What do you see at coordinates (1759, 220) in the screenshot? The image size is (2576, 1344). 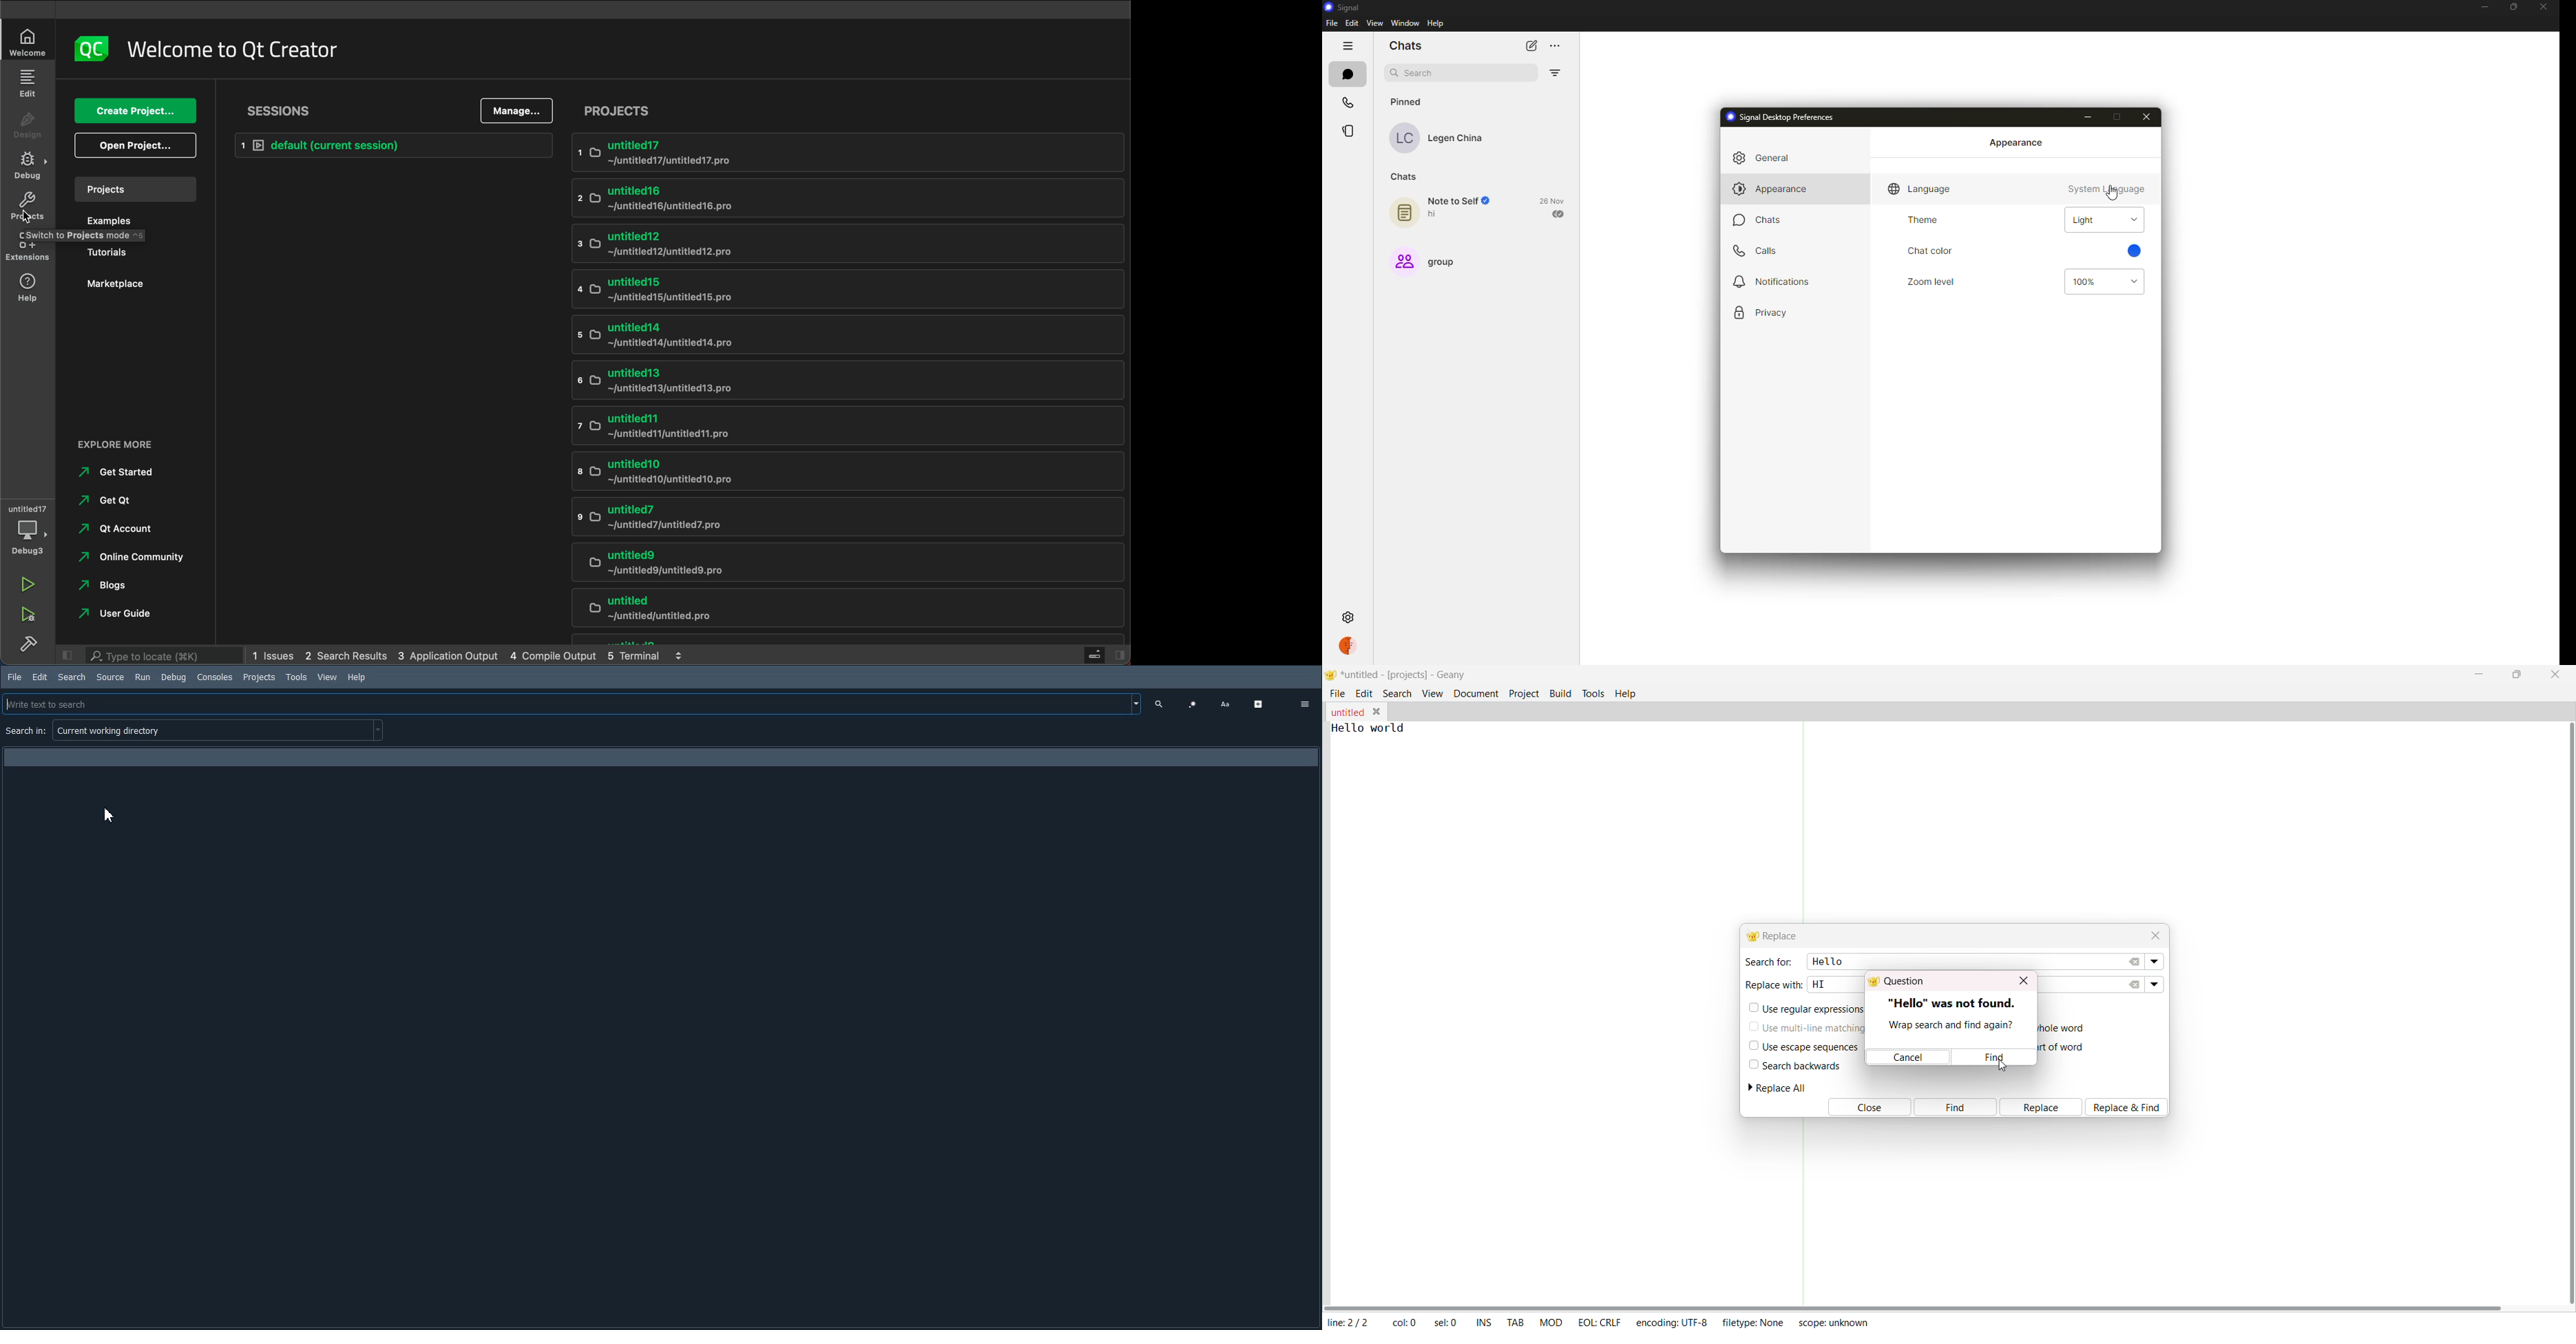 I see `chats` at bounding box center [1759, 220].